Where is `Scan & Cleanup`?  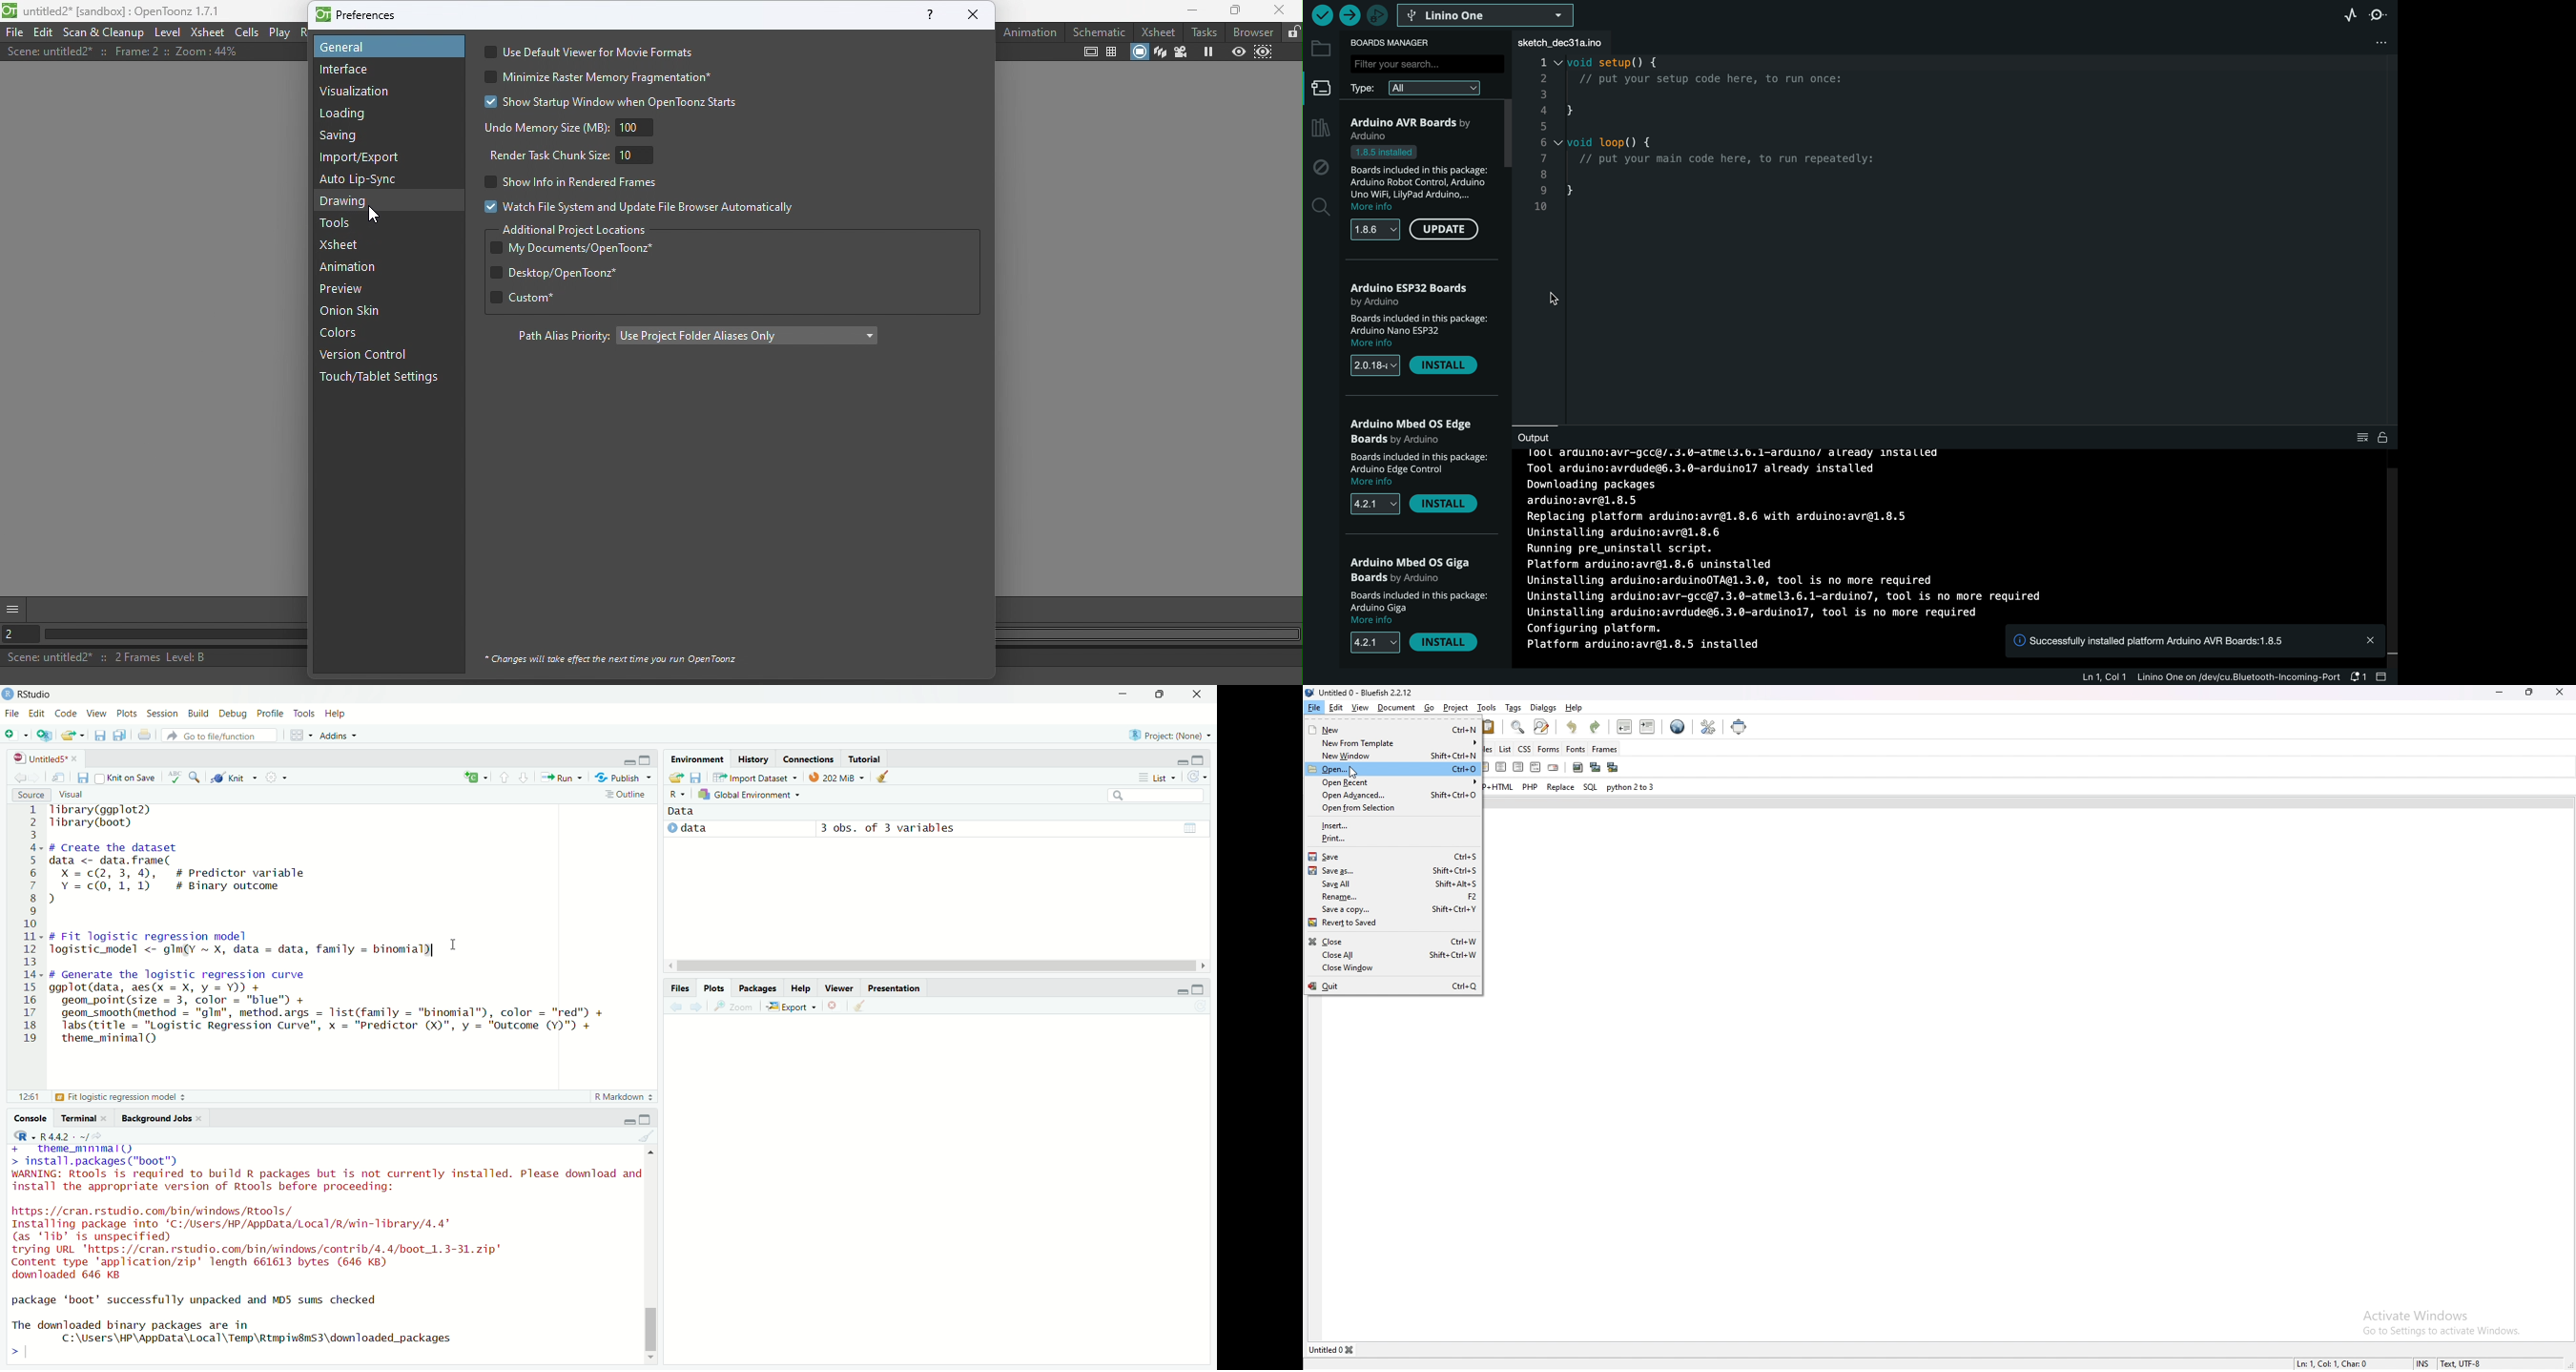
Scan & Cleanup is located at coordinates (105, 32).